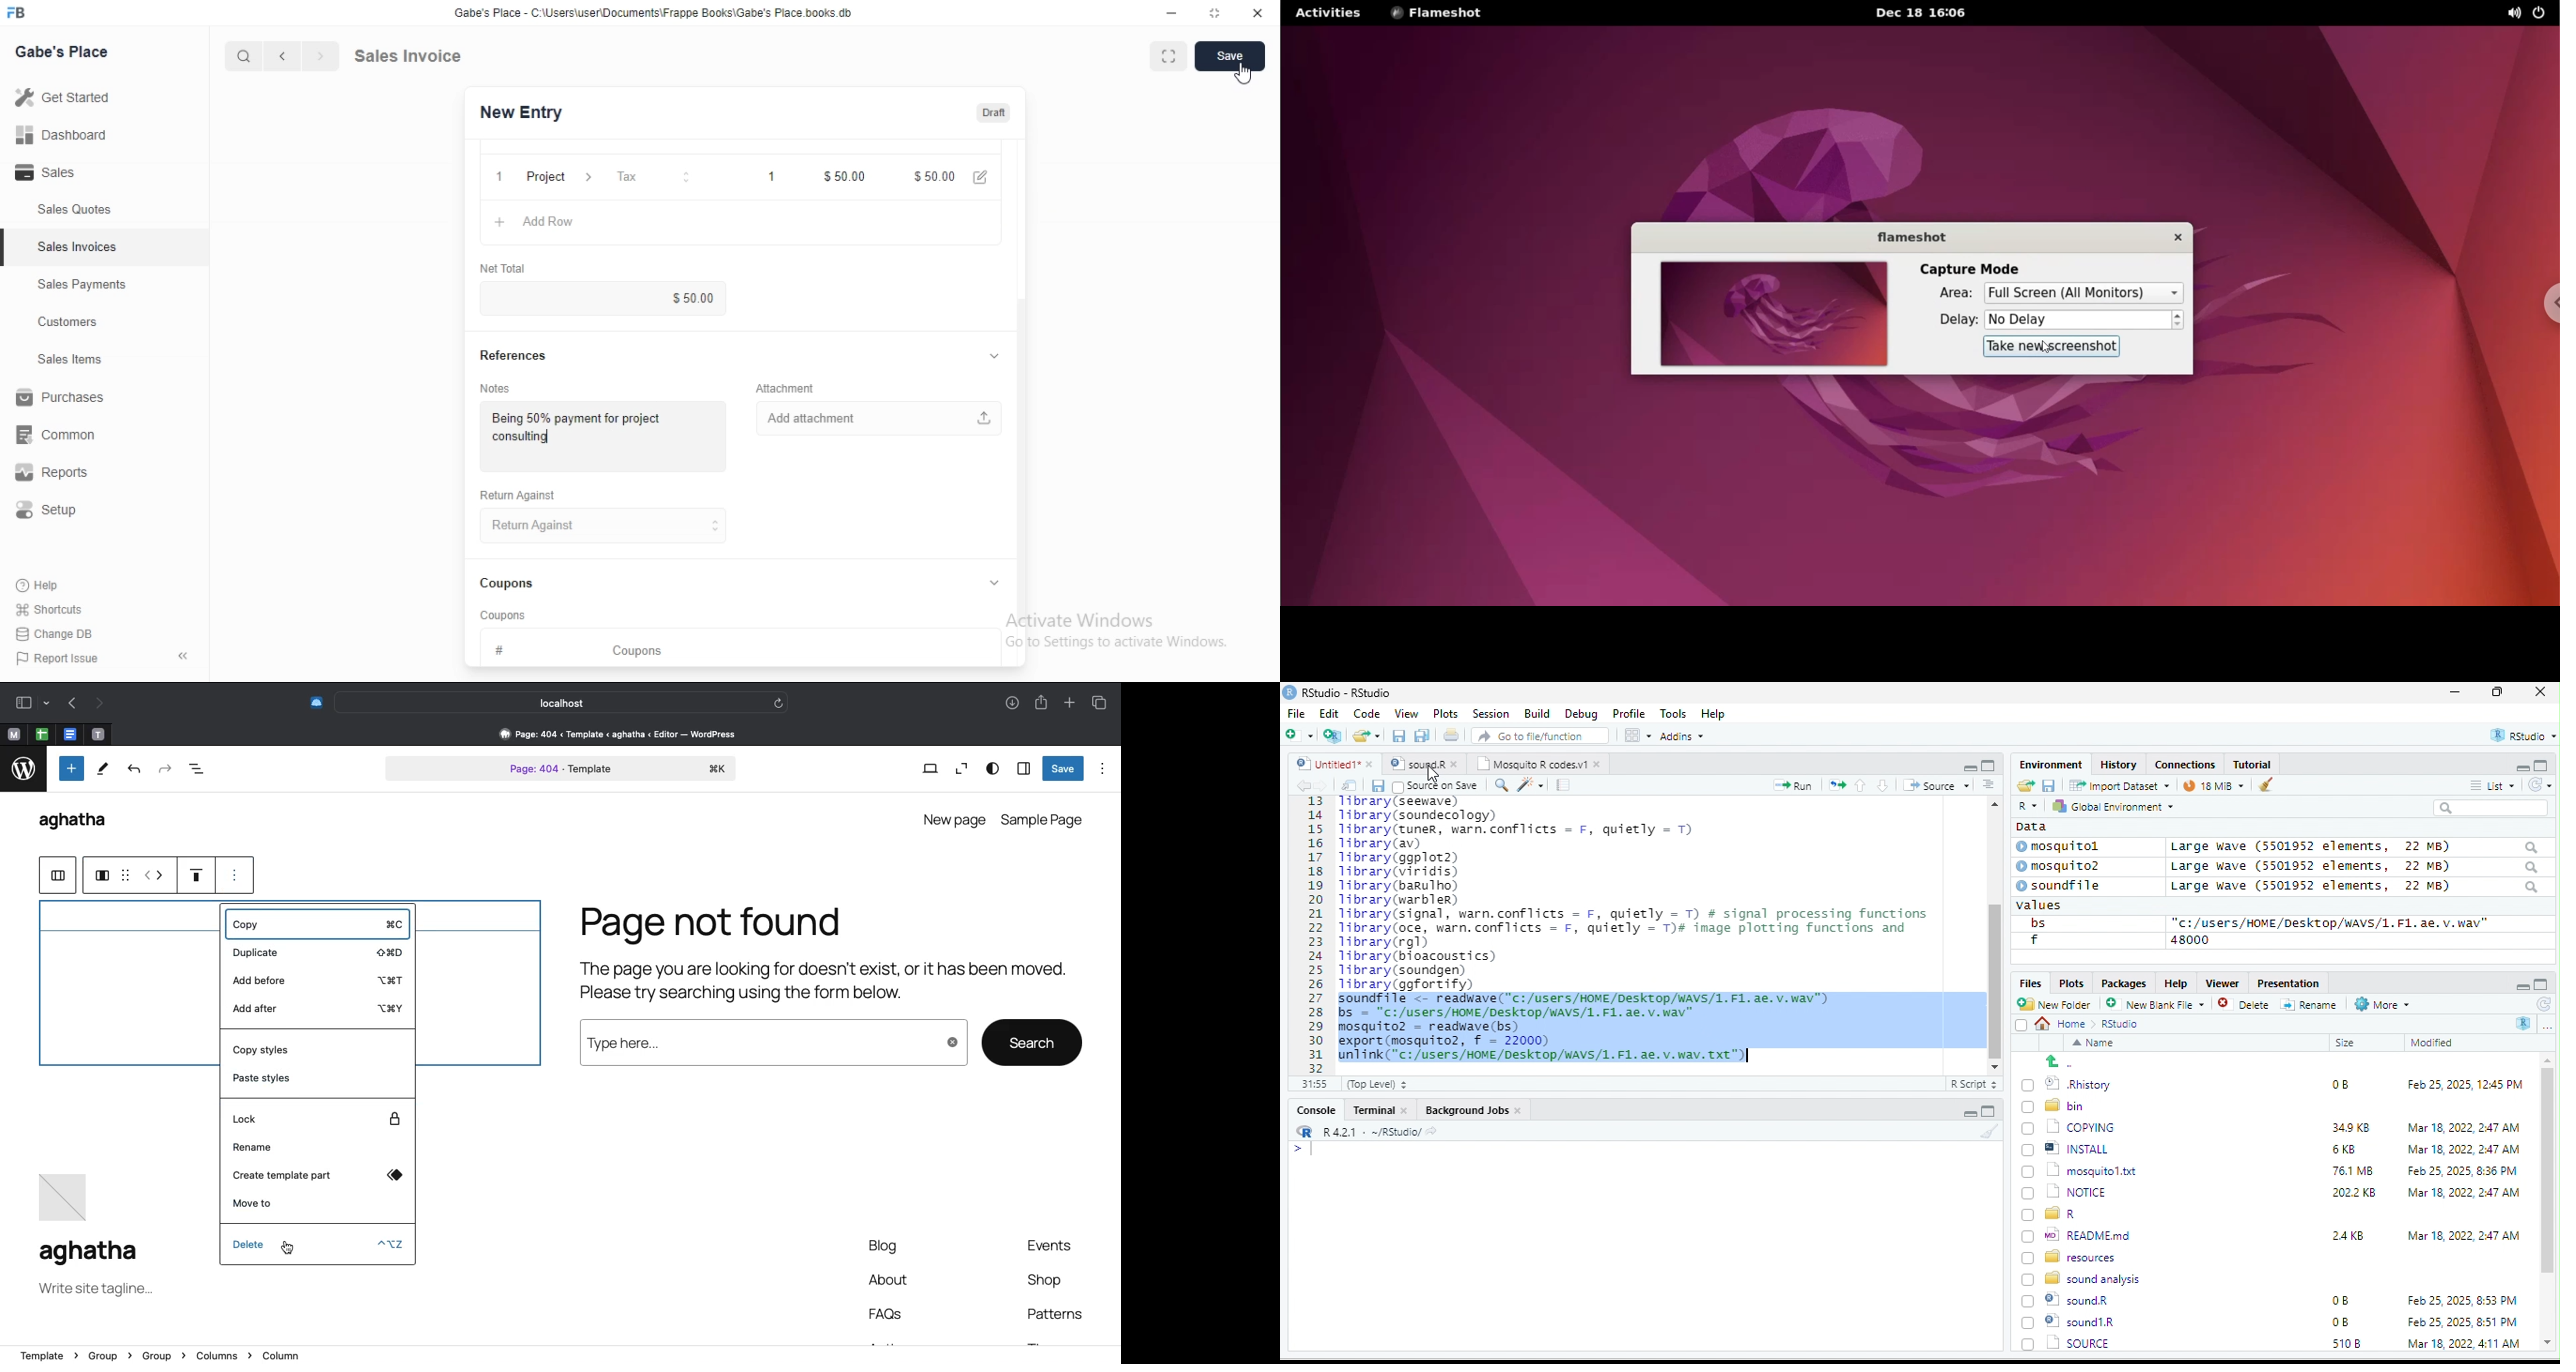 Image resolution: width=2576 pixels, height=1372 pixels. What do you see at coordinates (879, 420) in the screenshot?
I see `Add attachment` at bounding box center [879, 420].